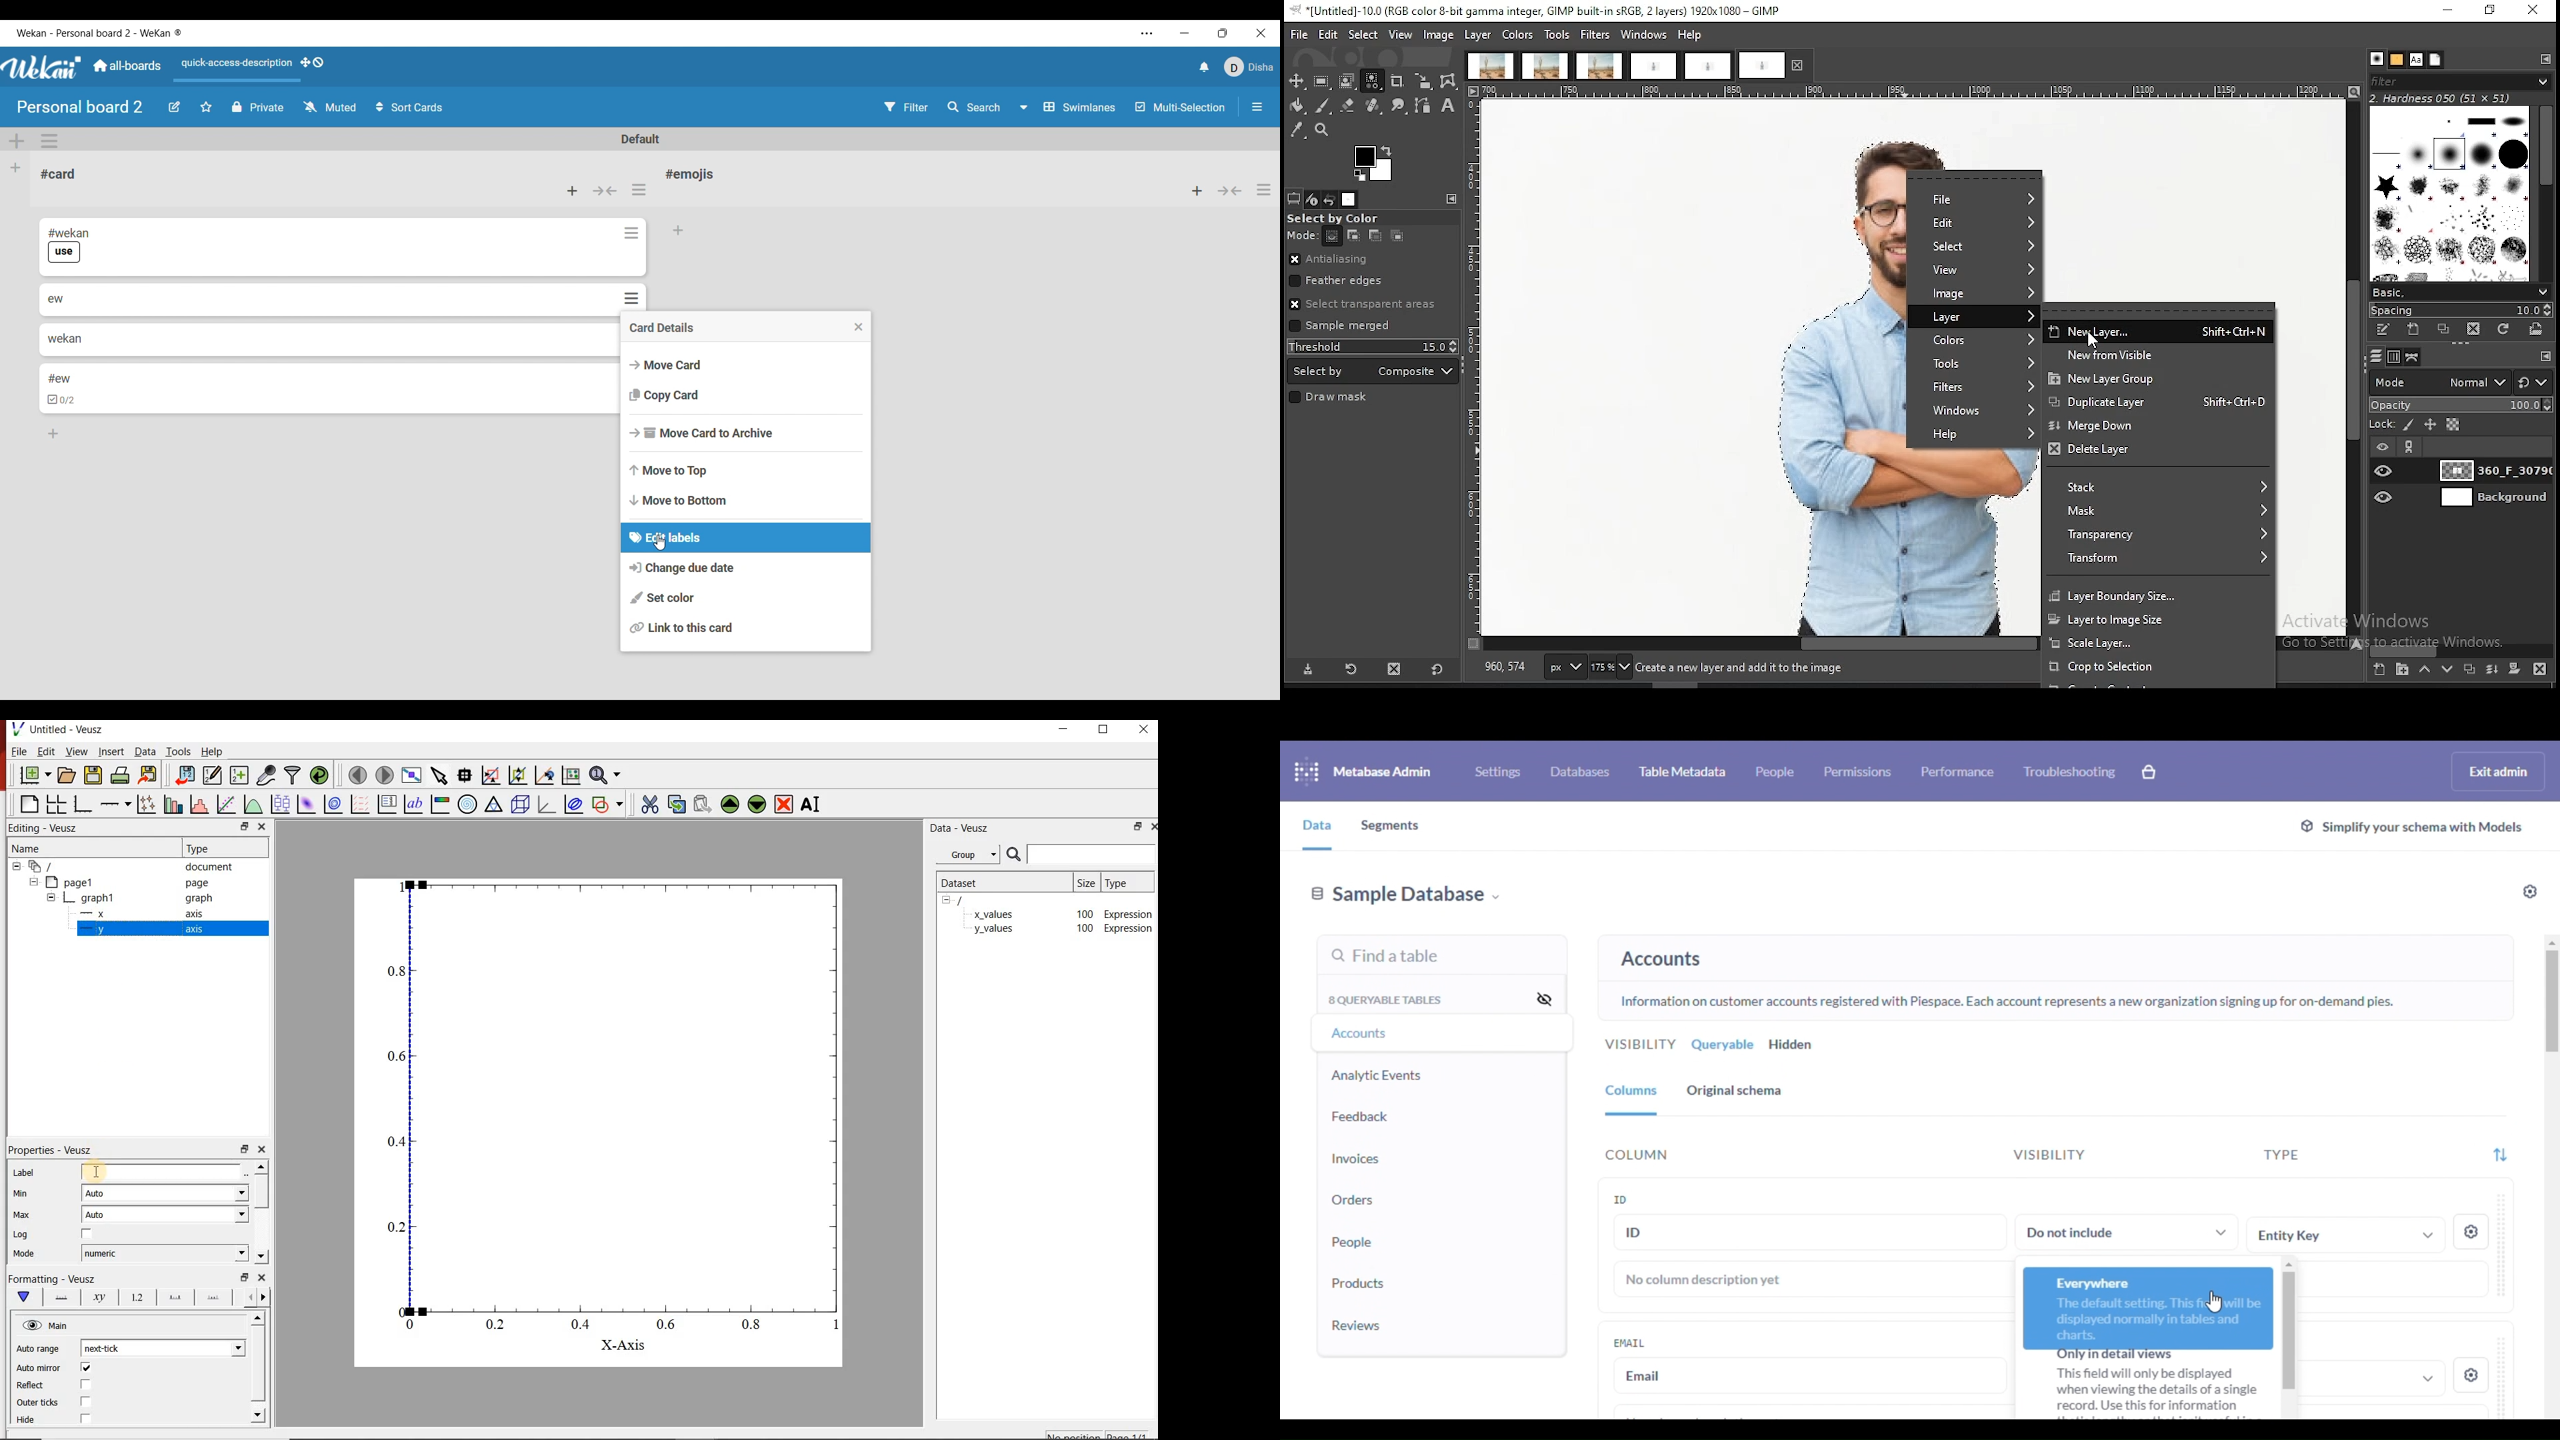  What do you see at coordinates (1263, 190) in the screenshot?
I see `List actions` at bounding box center [1263, 190].